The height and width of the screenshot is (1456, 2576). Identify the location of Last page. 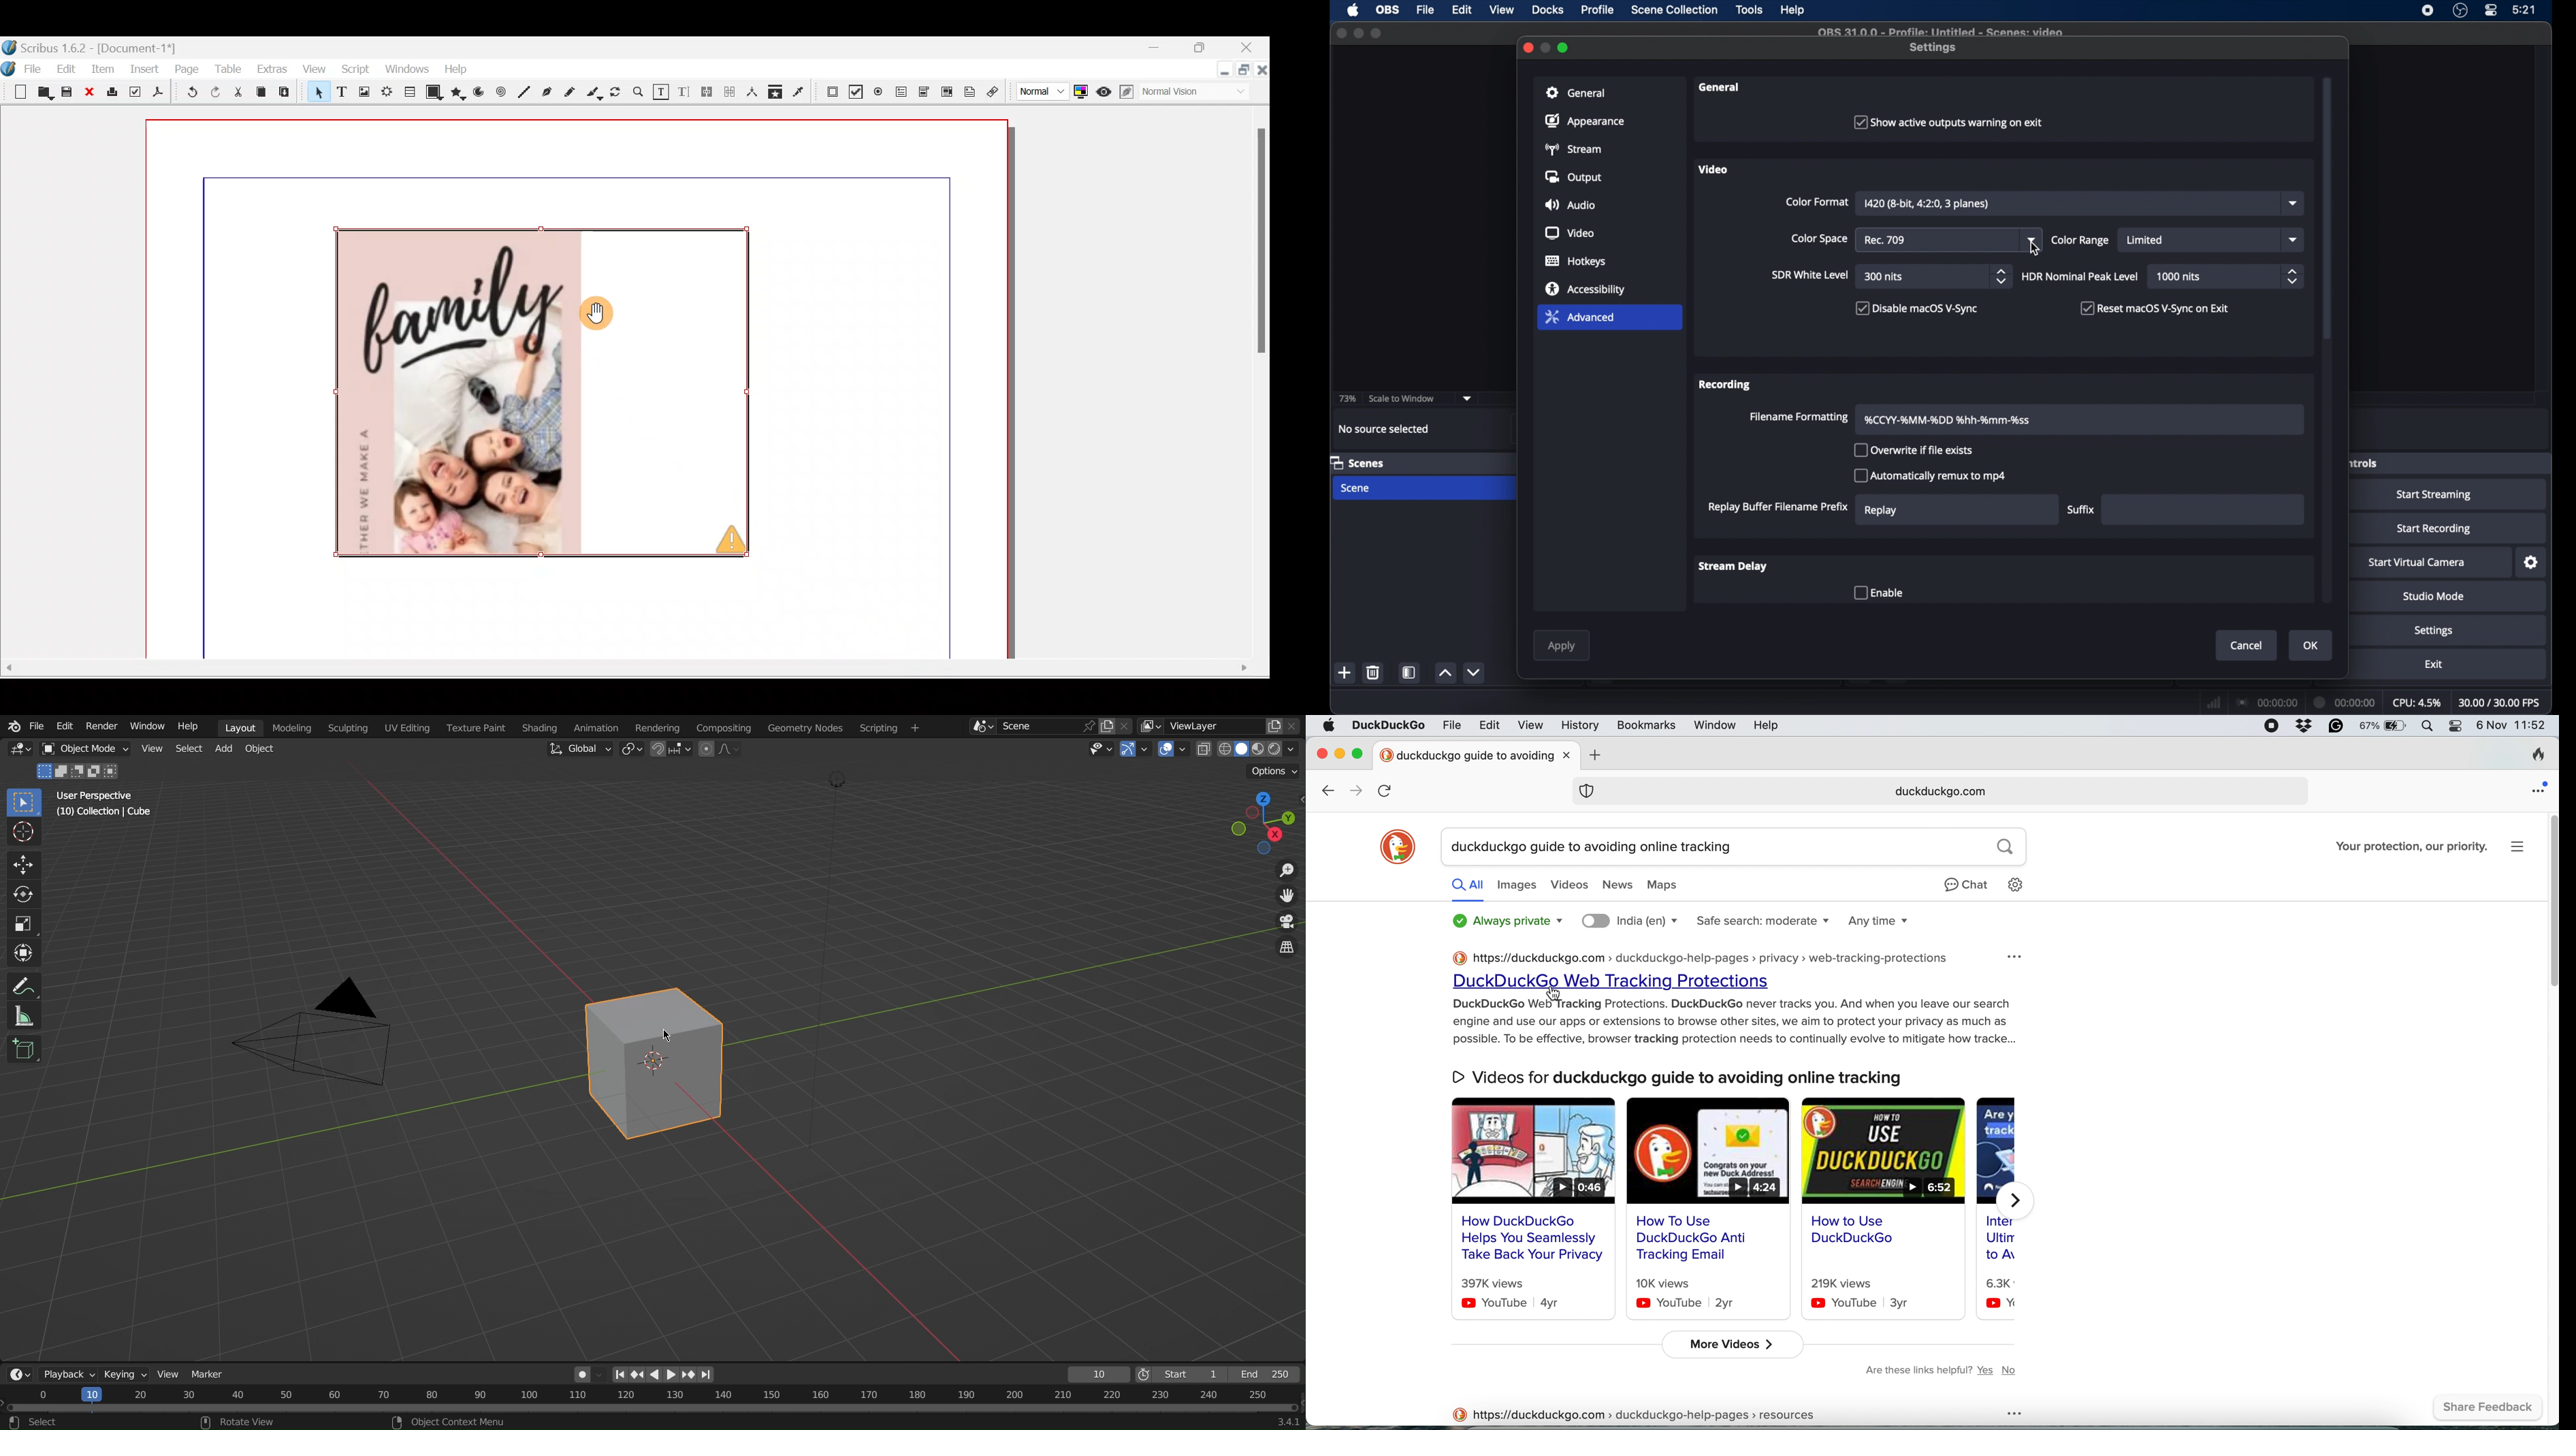
(708, 1376).